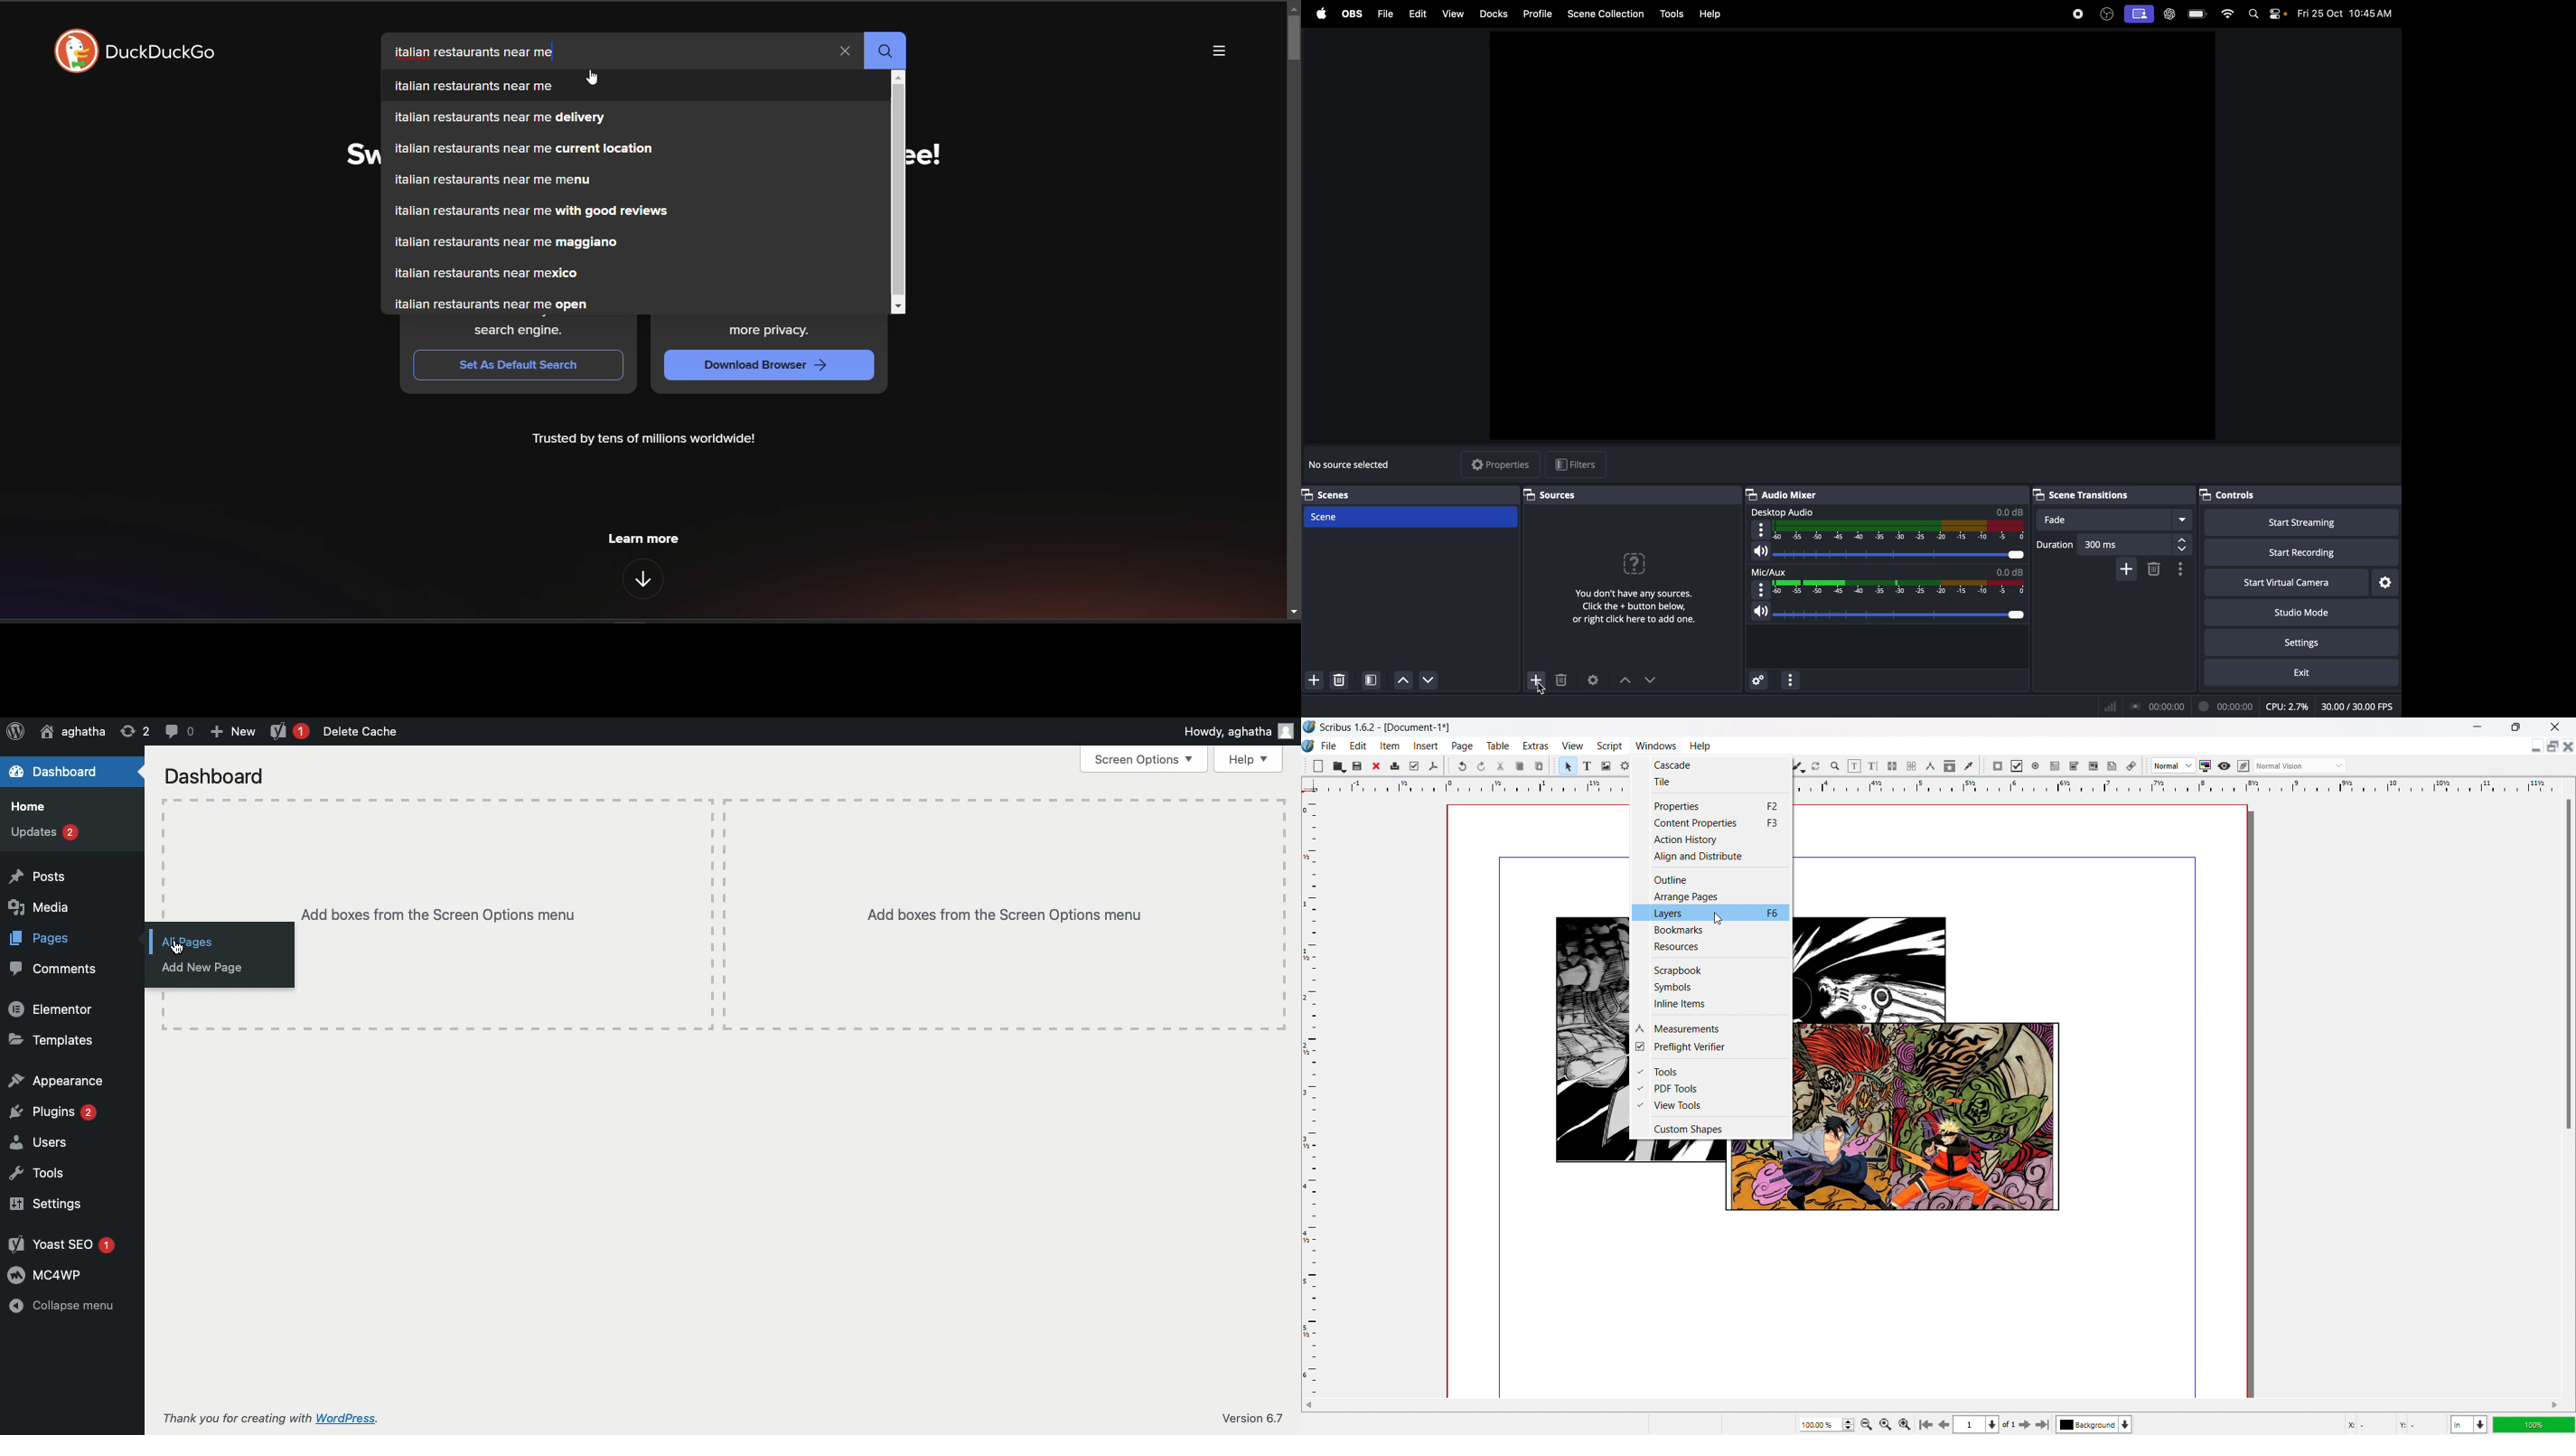 Image resolution: width=2576 pixels, height=1456 pixels. Describe the element at coordinates (2228, 496) in the screenshot. I see `controls` at that location.